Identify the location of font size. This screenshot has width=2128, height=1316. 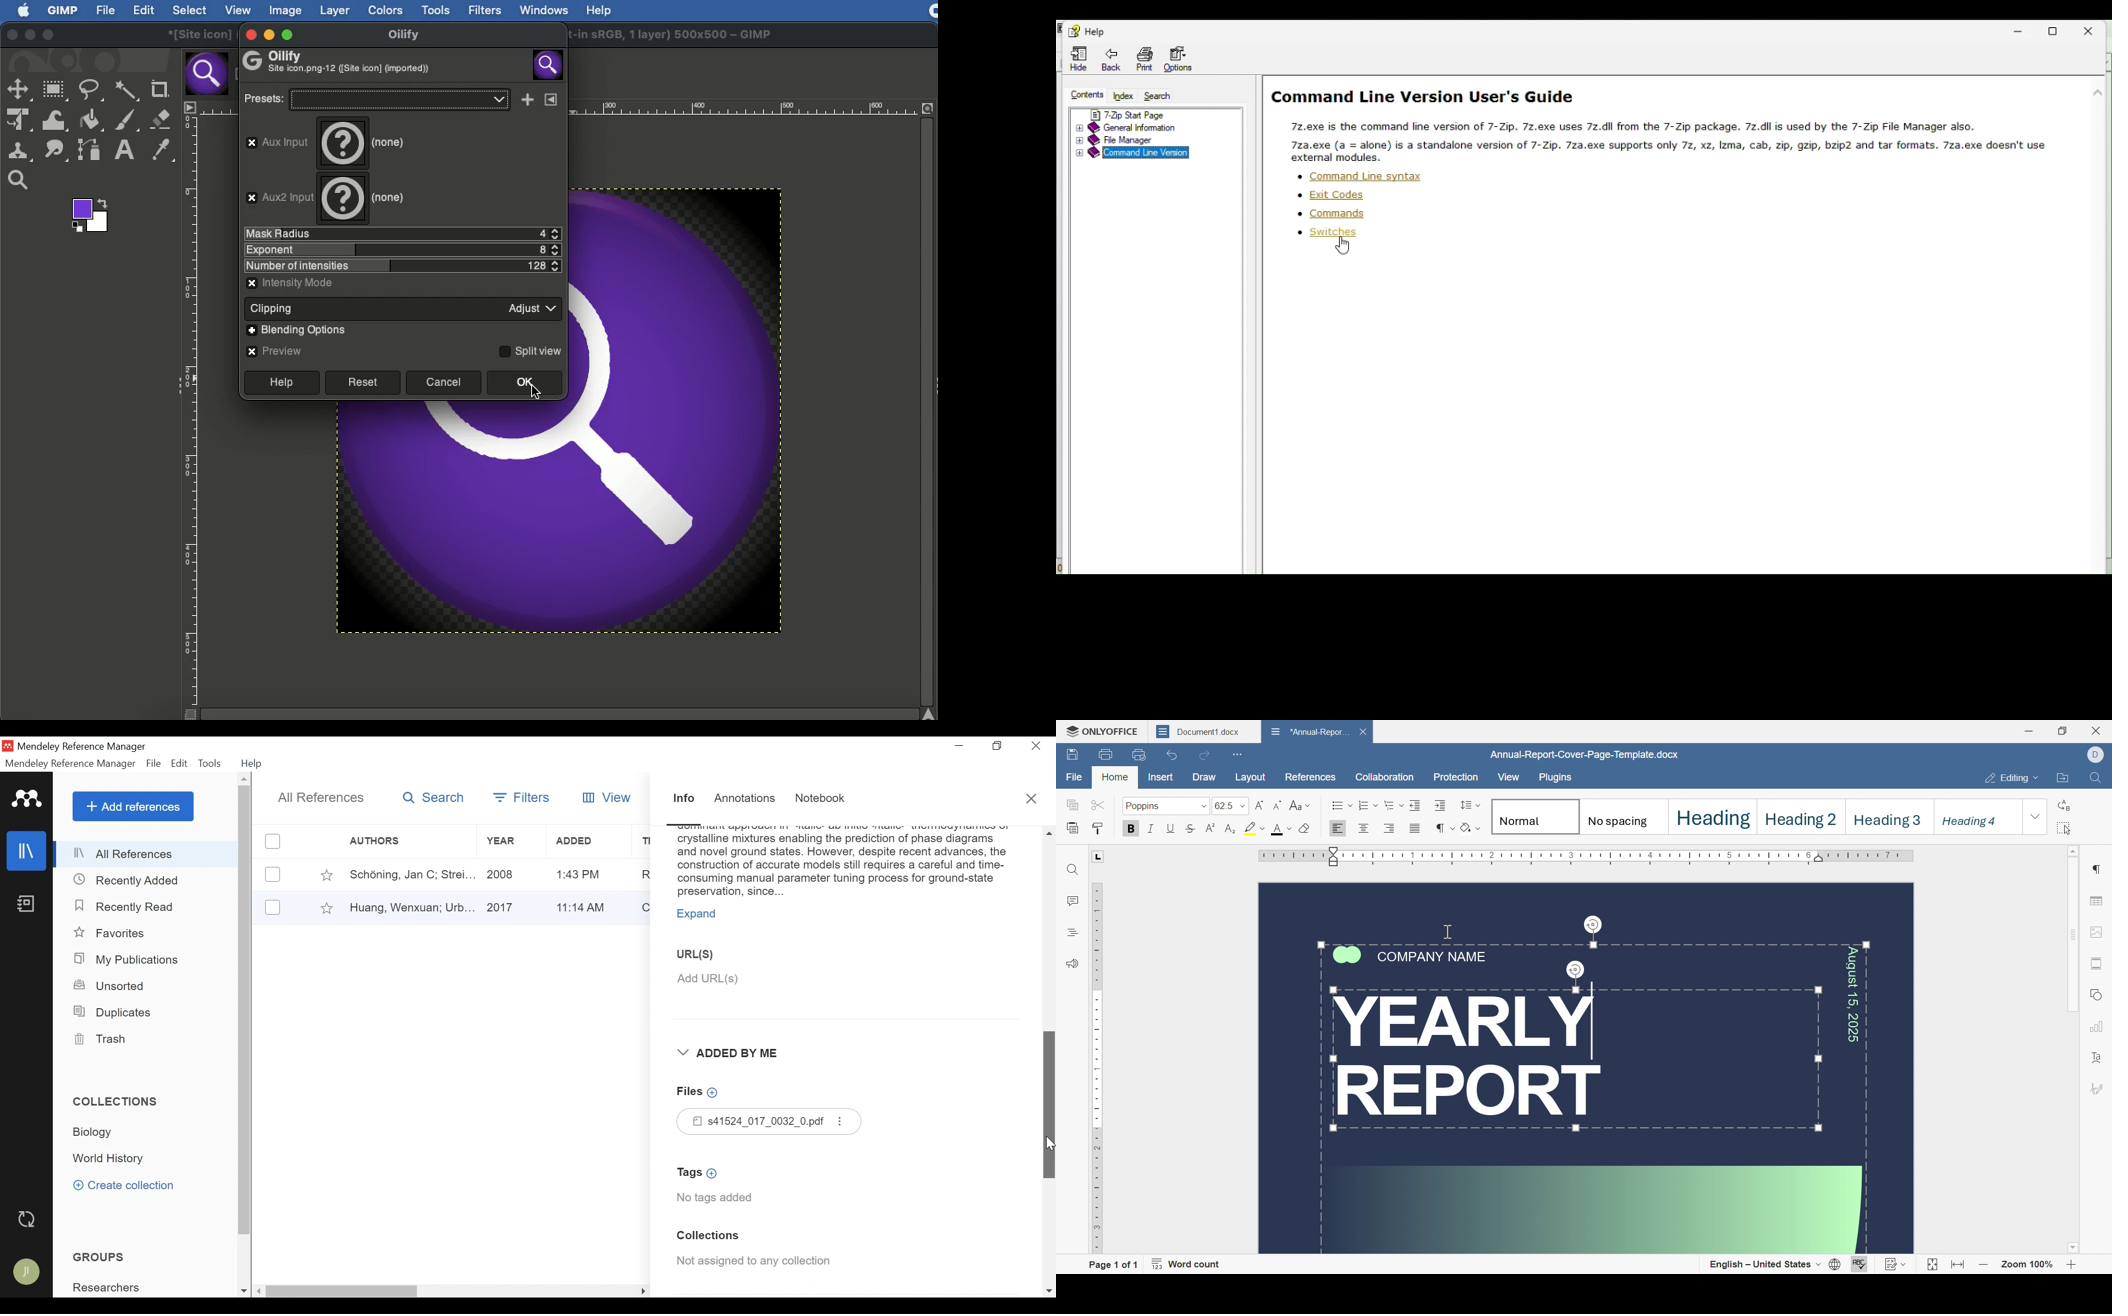
(1232, 806).